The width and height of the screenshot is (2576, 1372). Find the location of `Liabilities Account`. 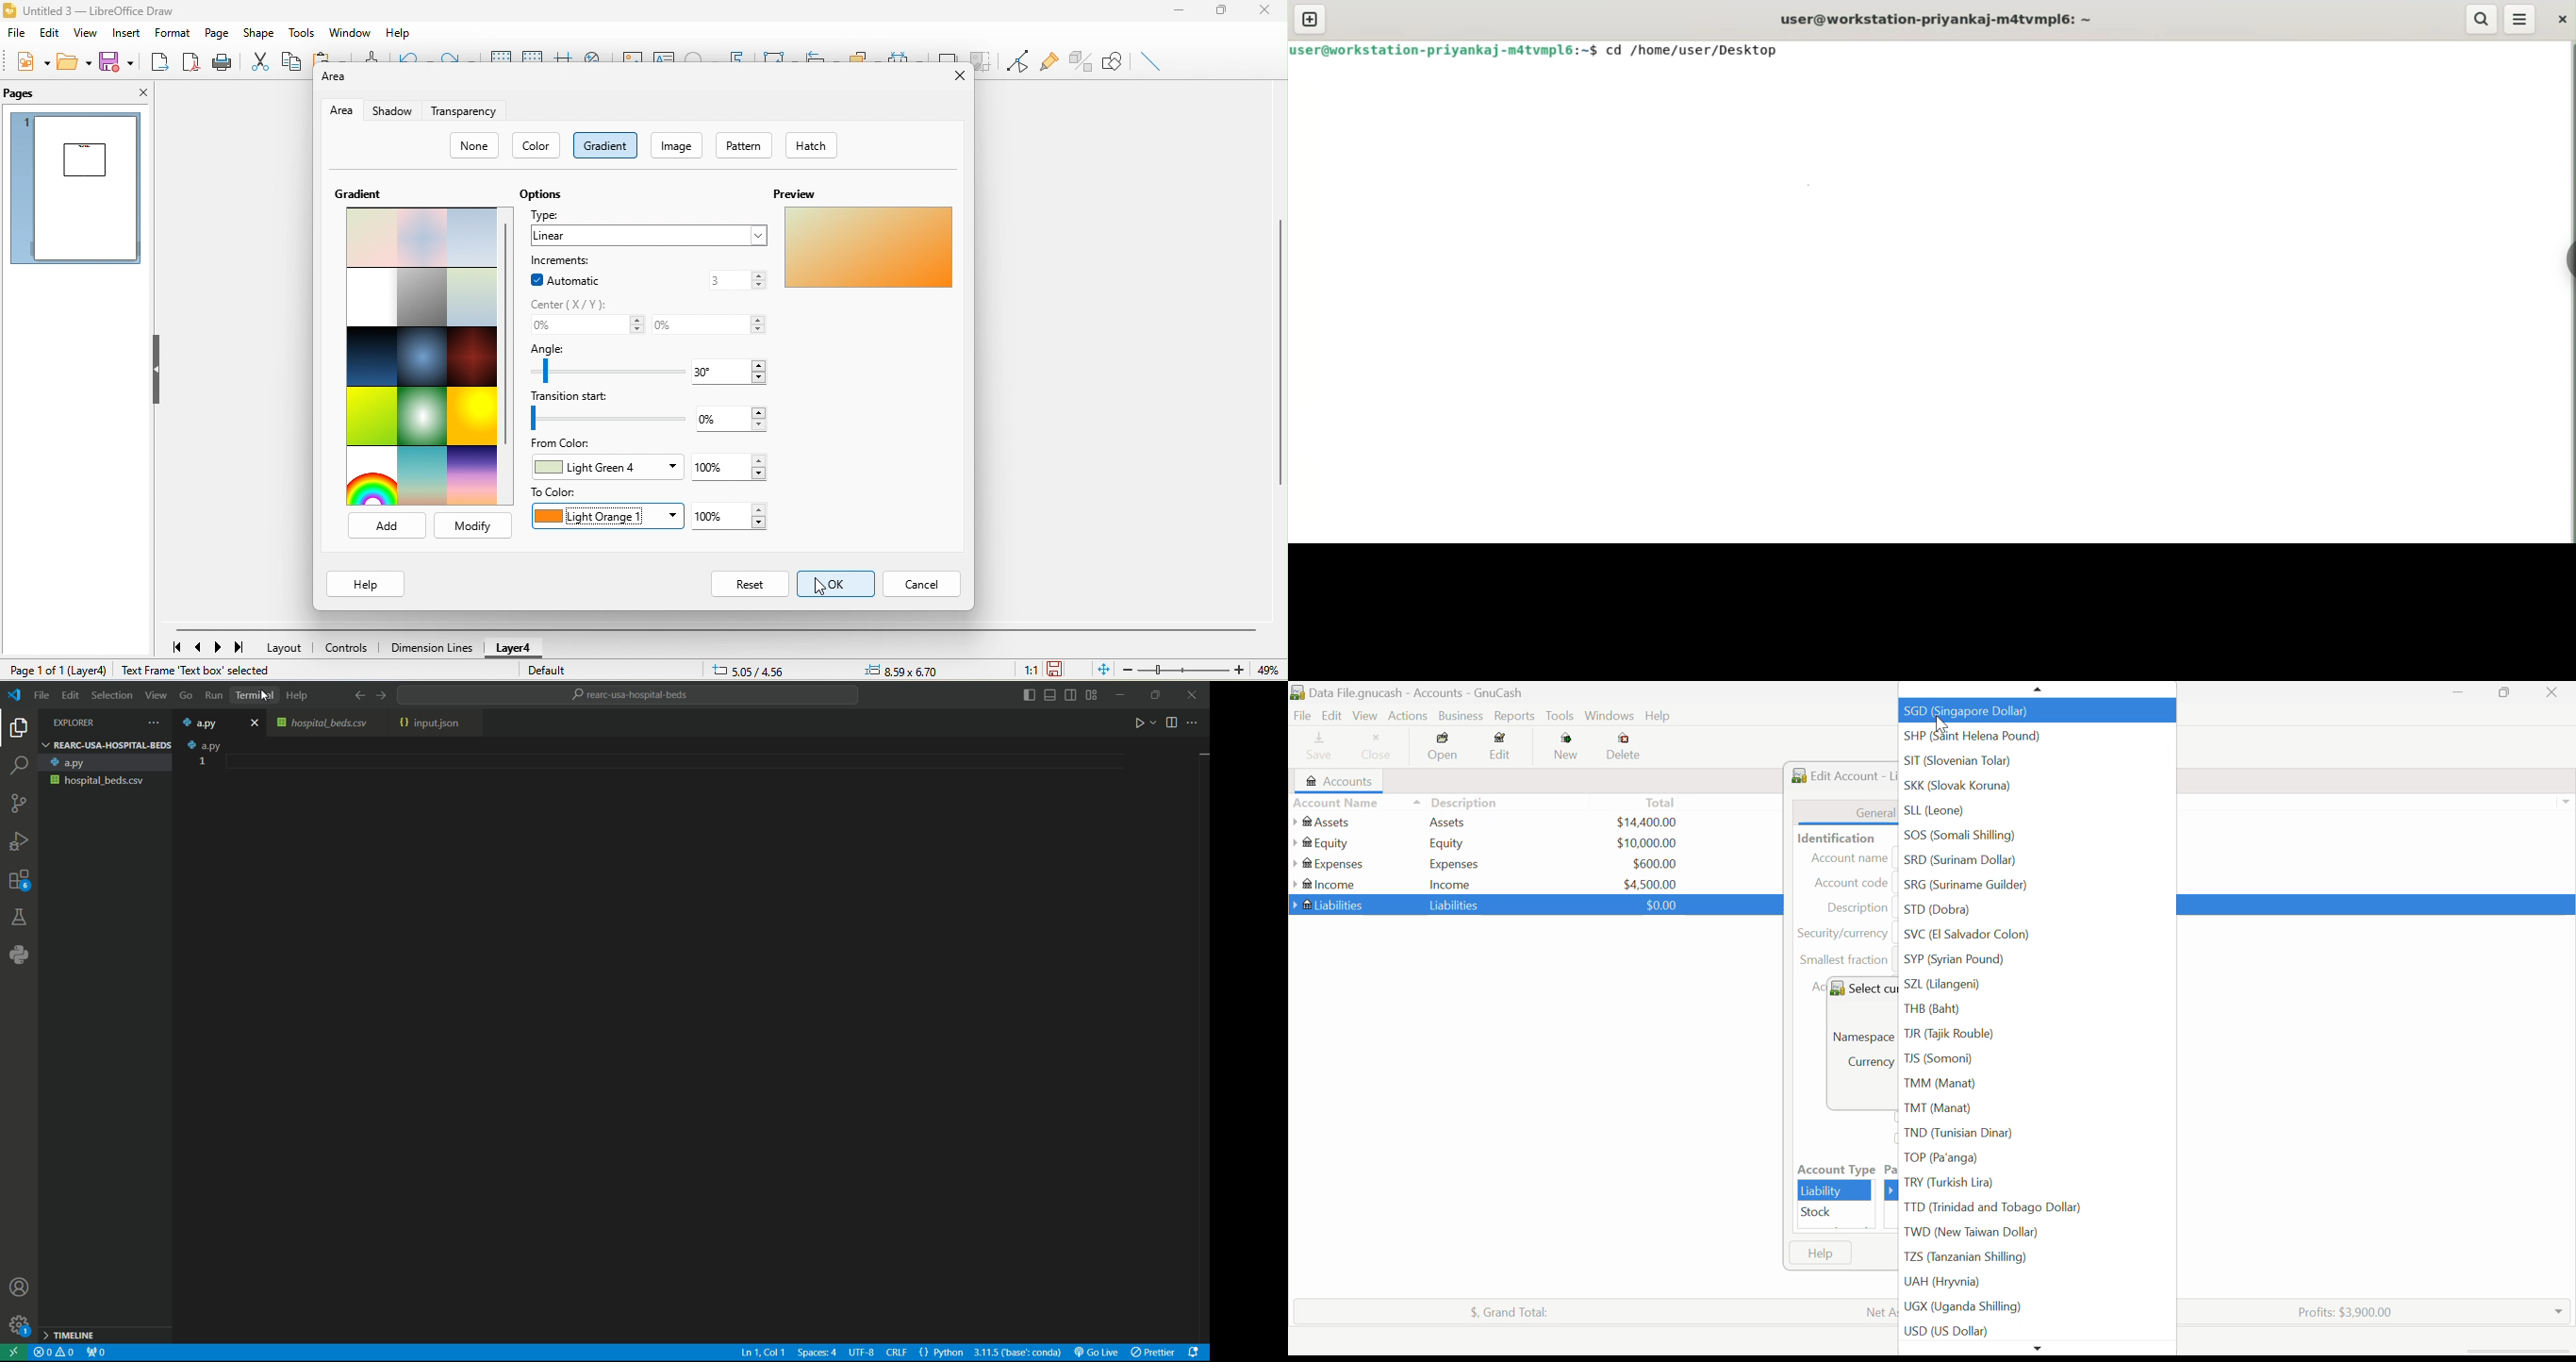

Liabilities Account is located at coordinates (1329, 904).